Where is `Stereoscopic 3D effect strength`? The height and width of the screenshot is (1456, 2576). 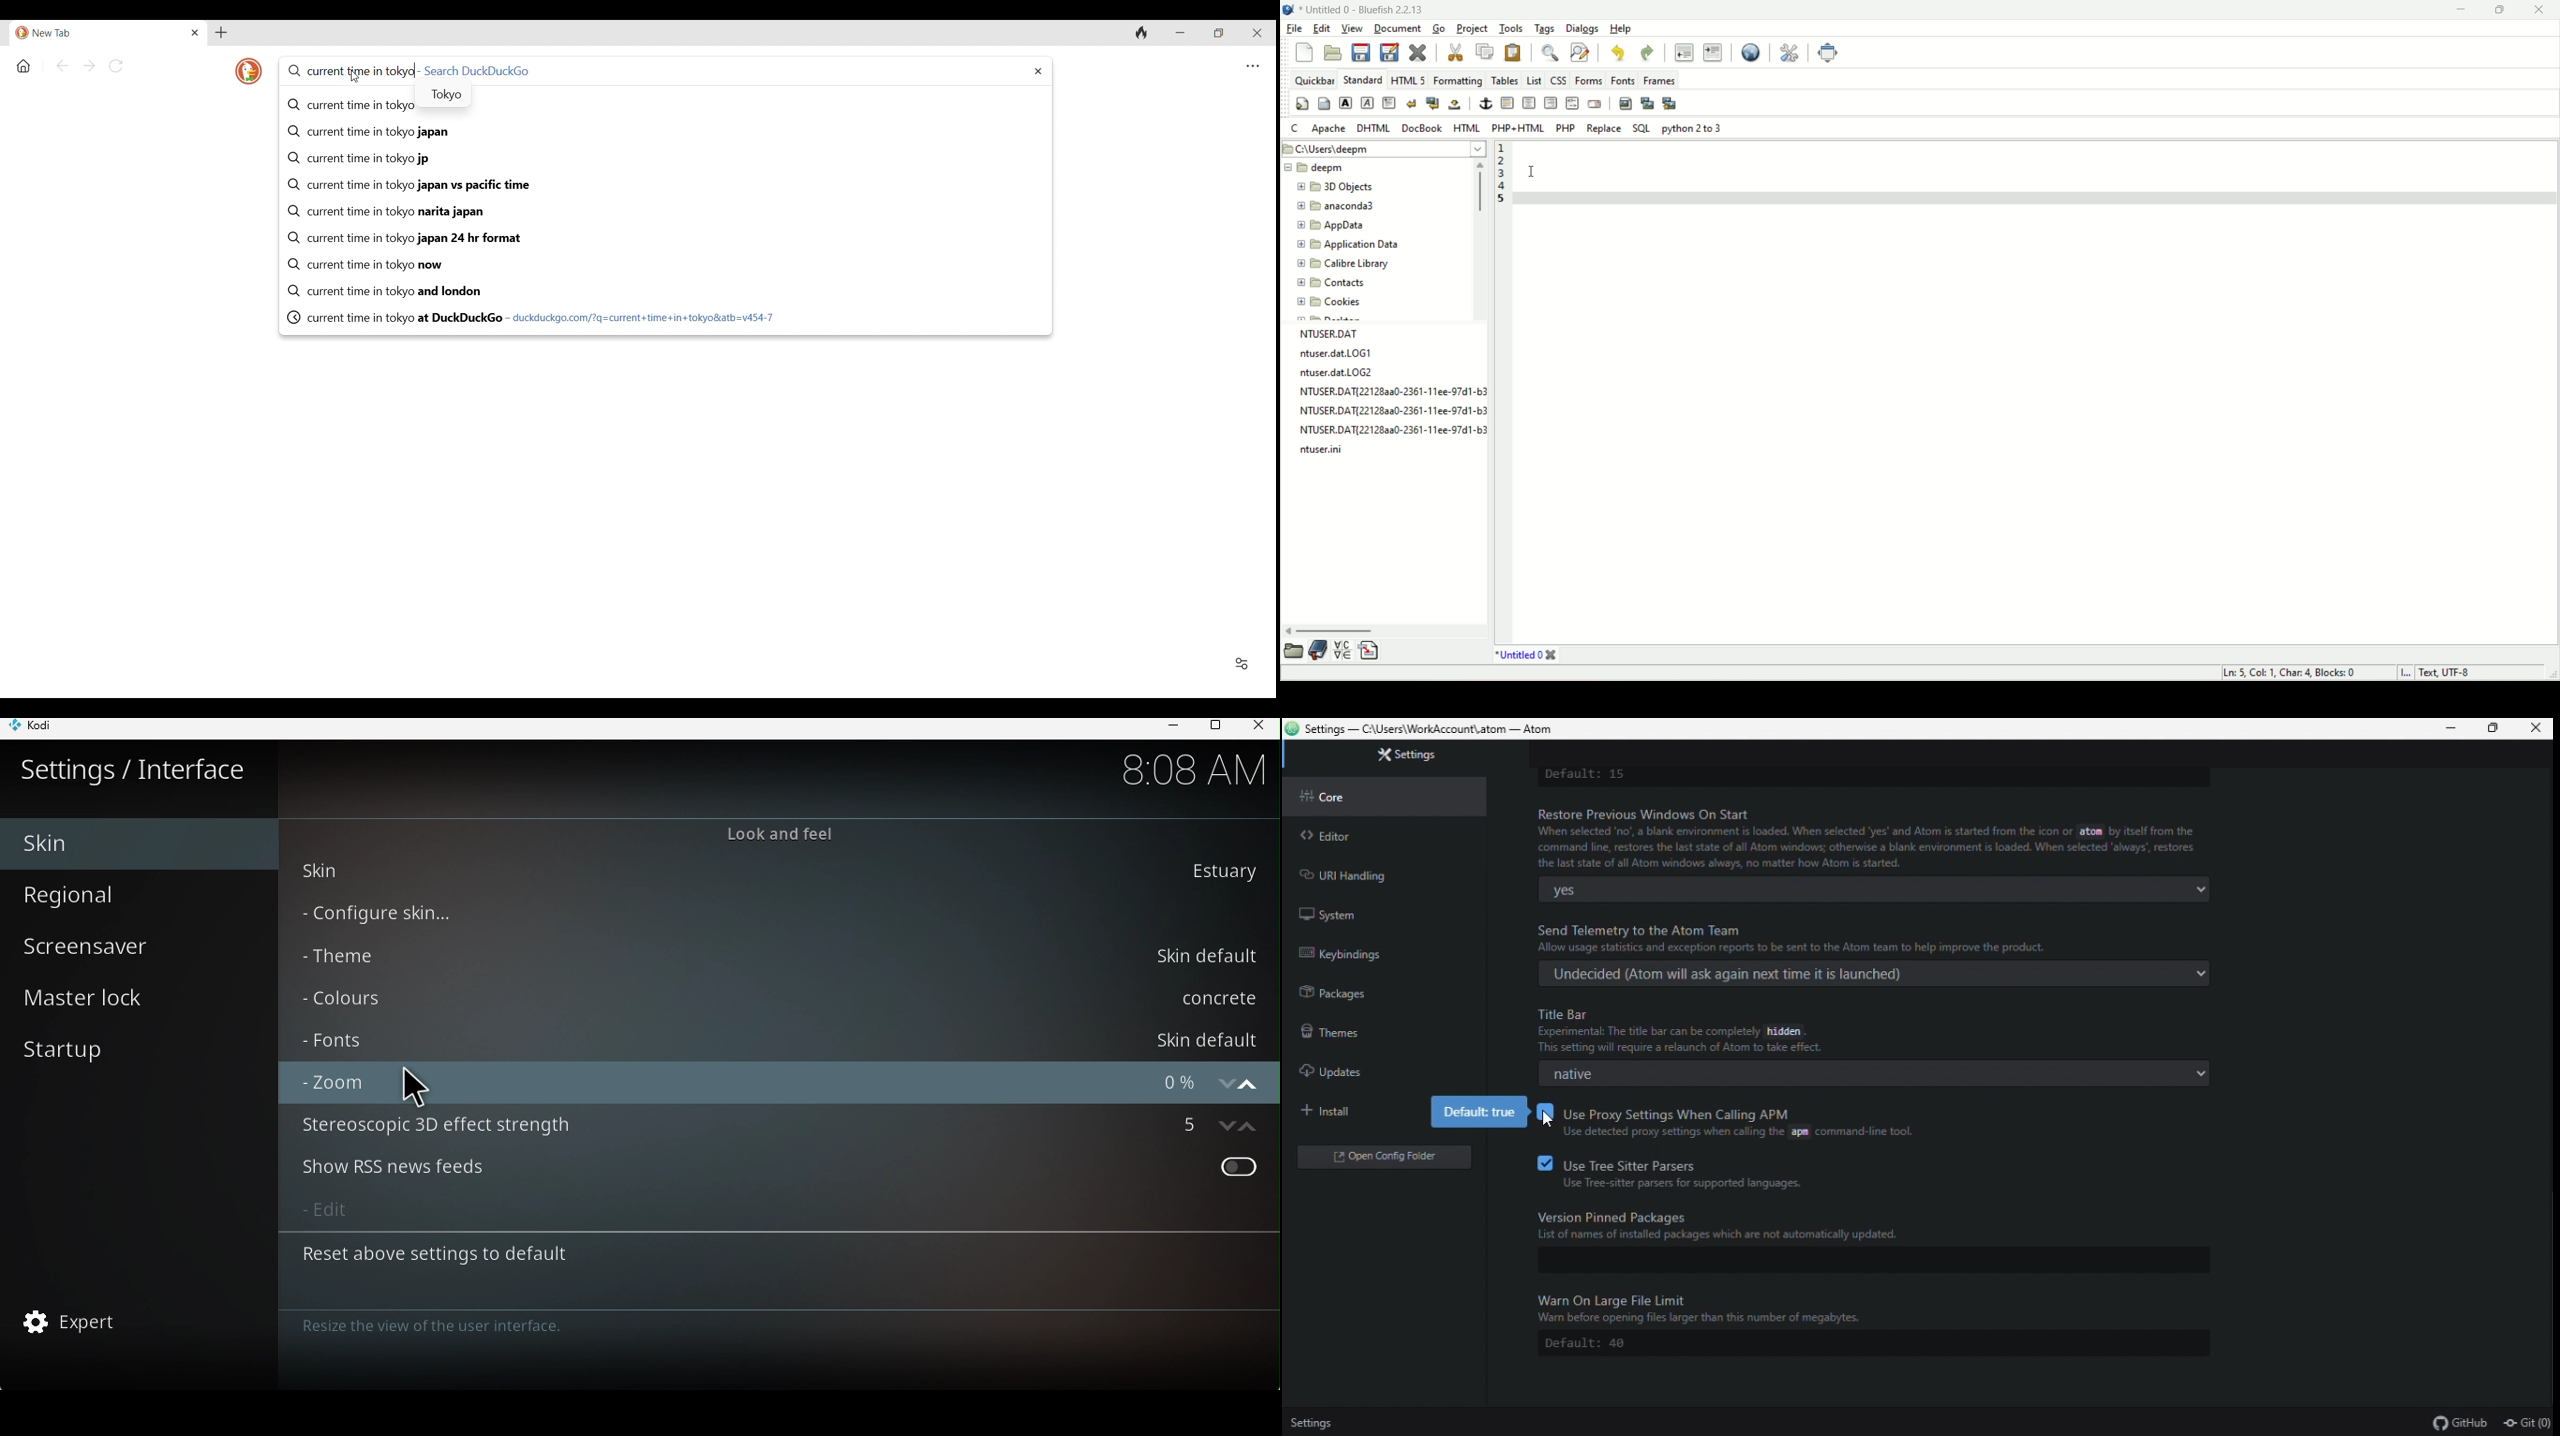
Stereoscopic 3D effect strength is located at coordinates (775, 1128).